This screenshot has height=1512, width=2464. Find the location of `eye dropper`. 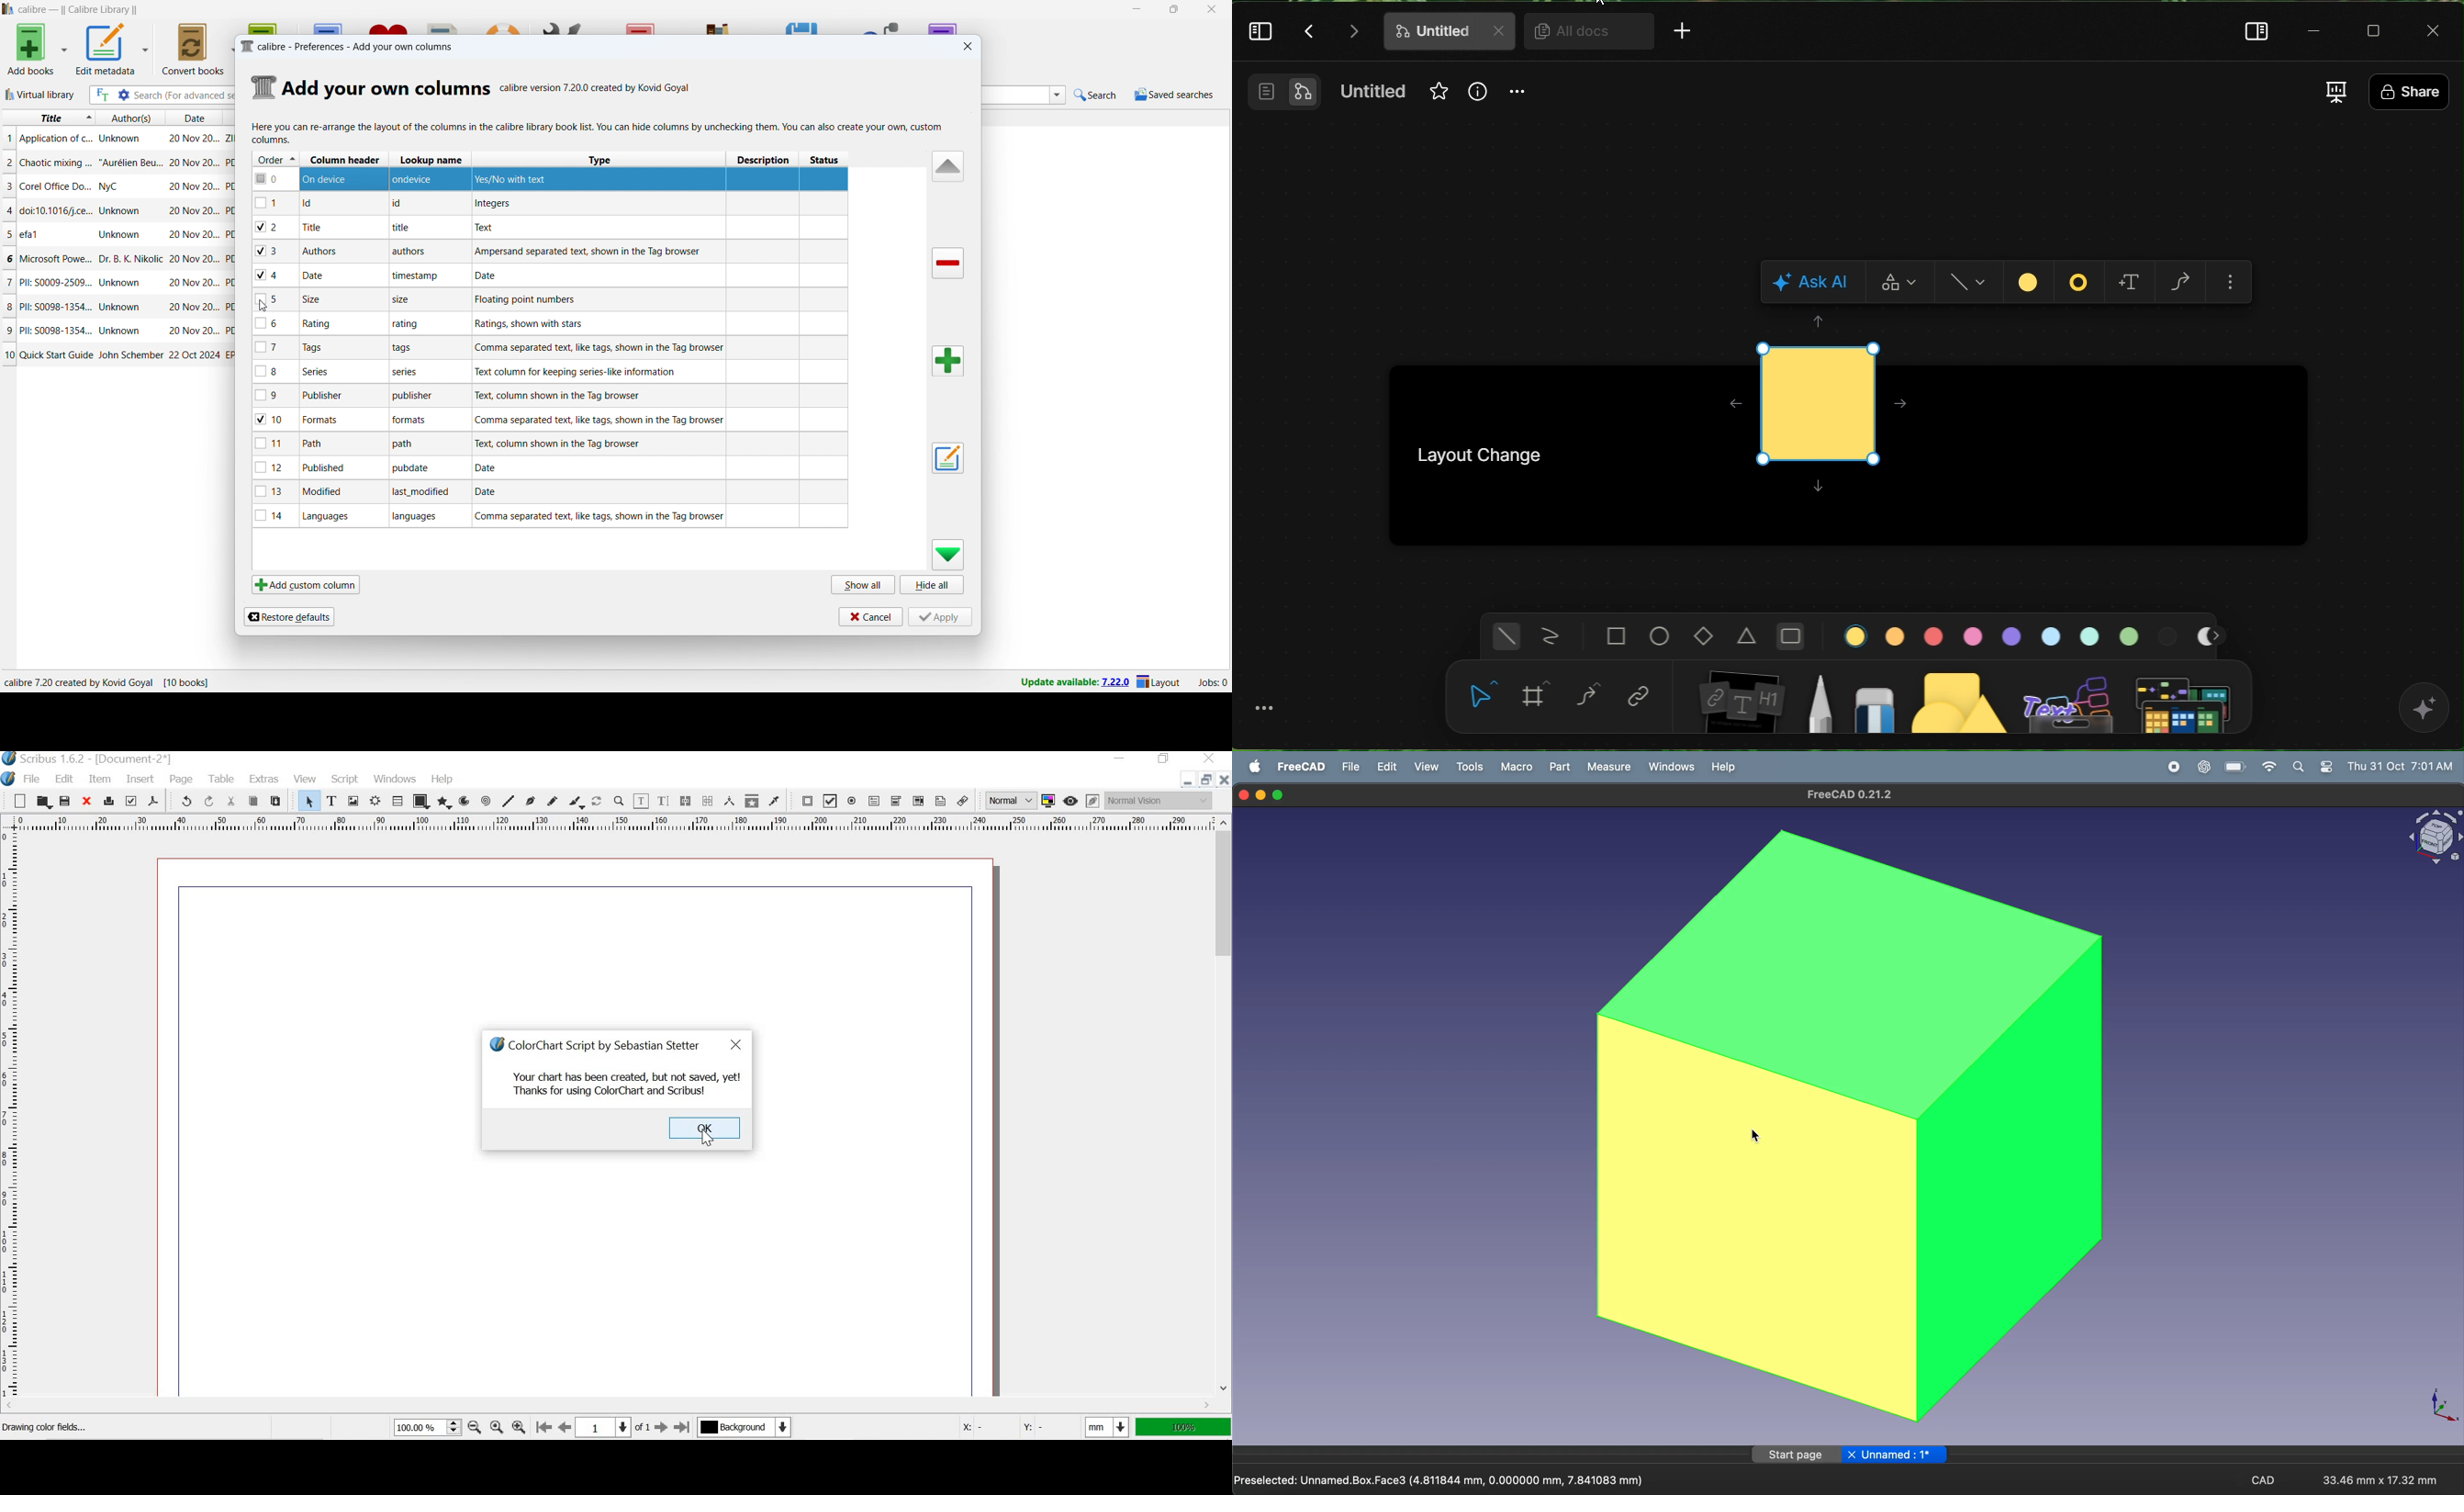

eye dropper is located at coordinates (774, 801).